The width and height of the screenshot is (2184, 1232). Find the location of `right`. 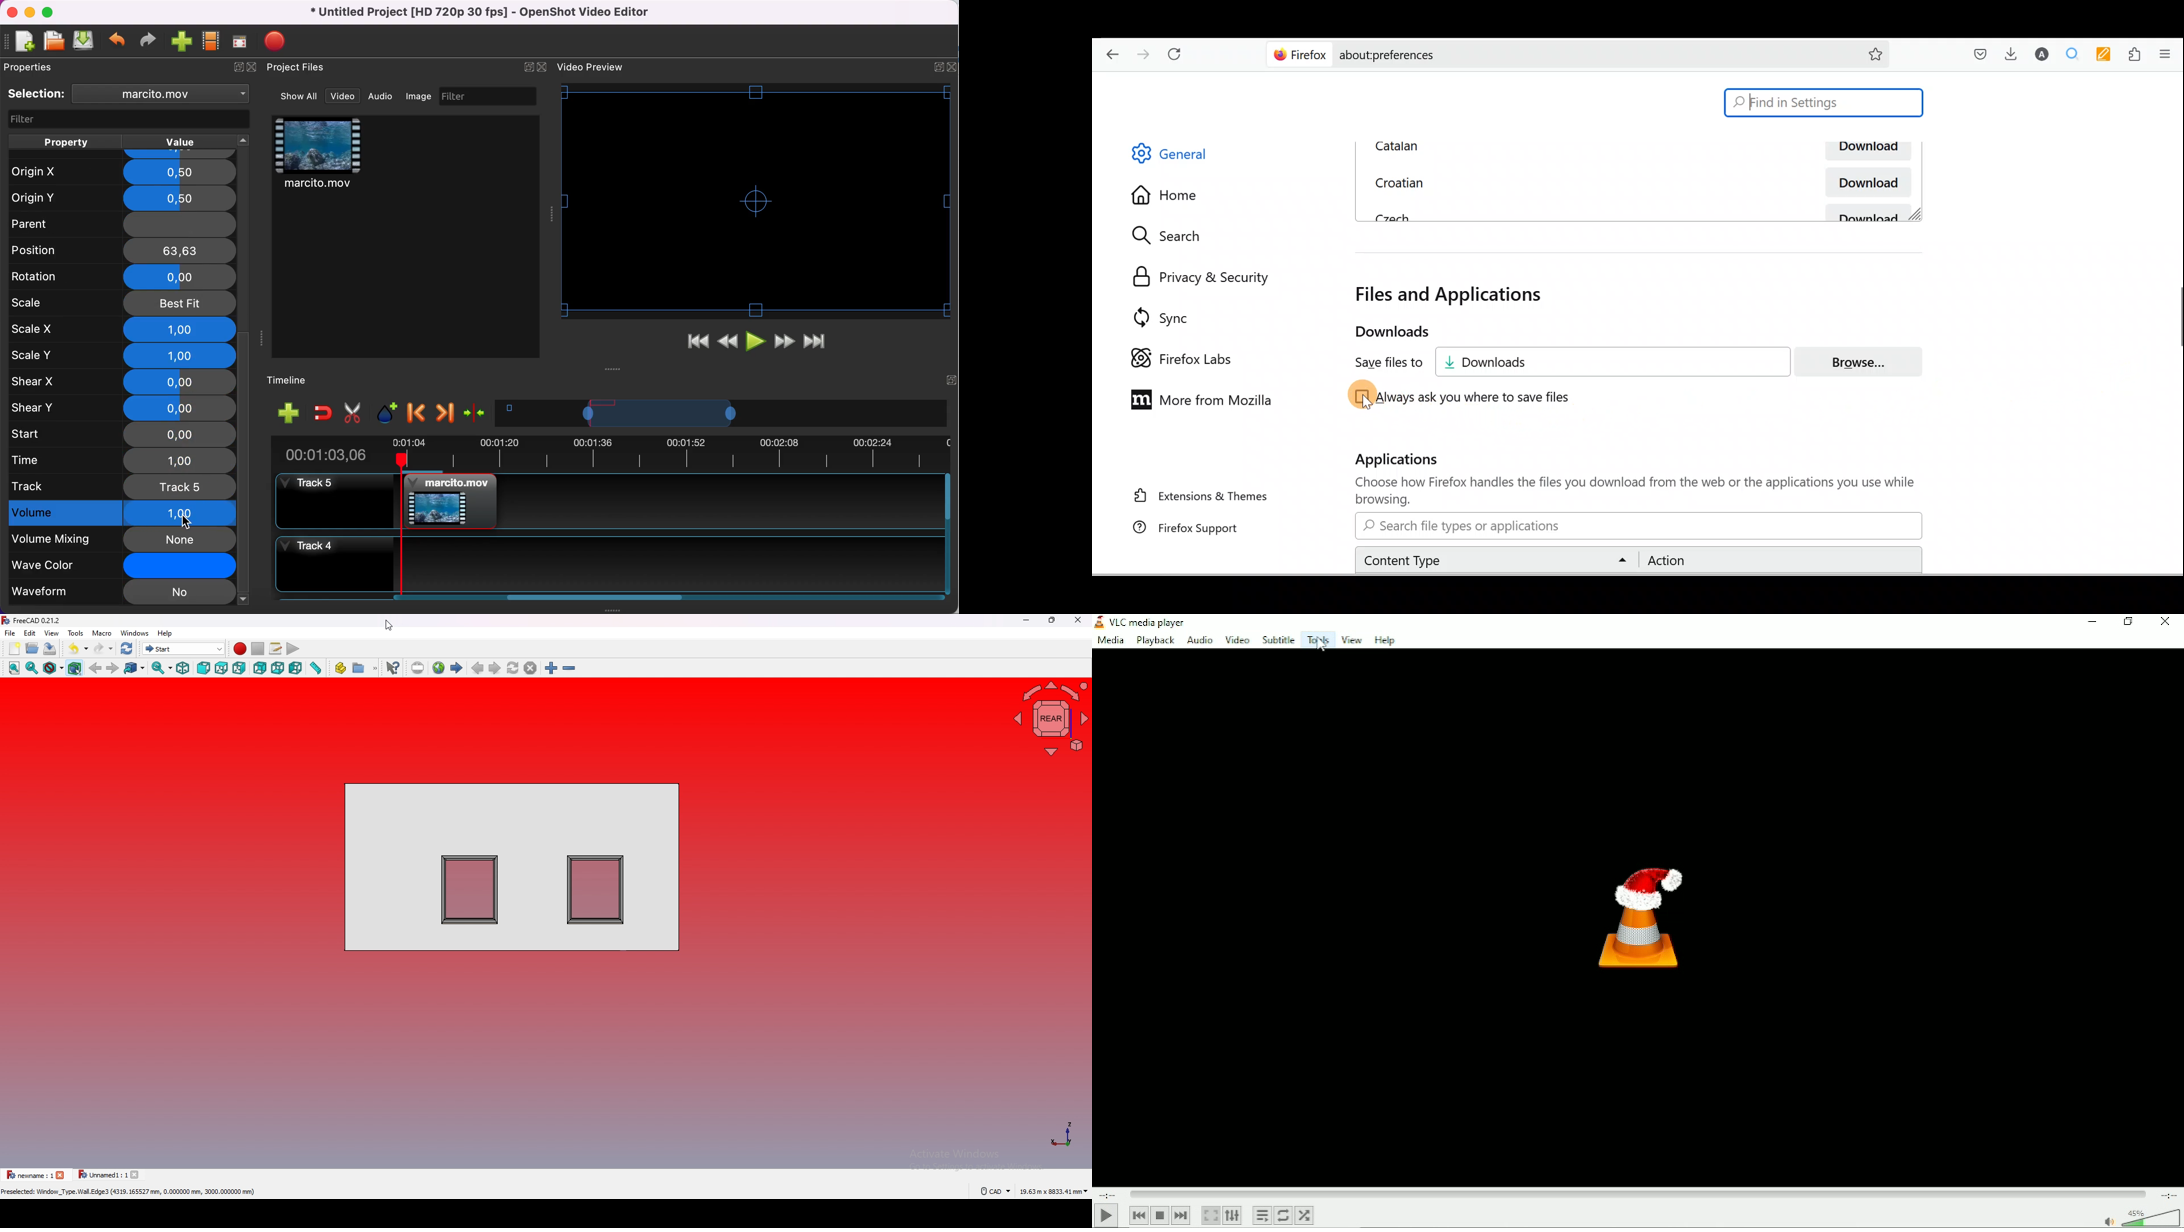

right is located at coordinates (240, 669).